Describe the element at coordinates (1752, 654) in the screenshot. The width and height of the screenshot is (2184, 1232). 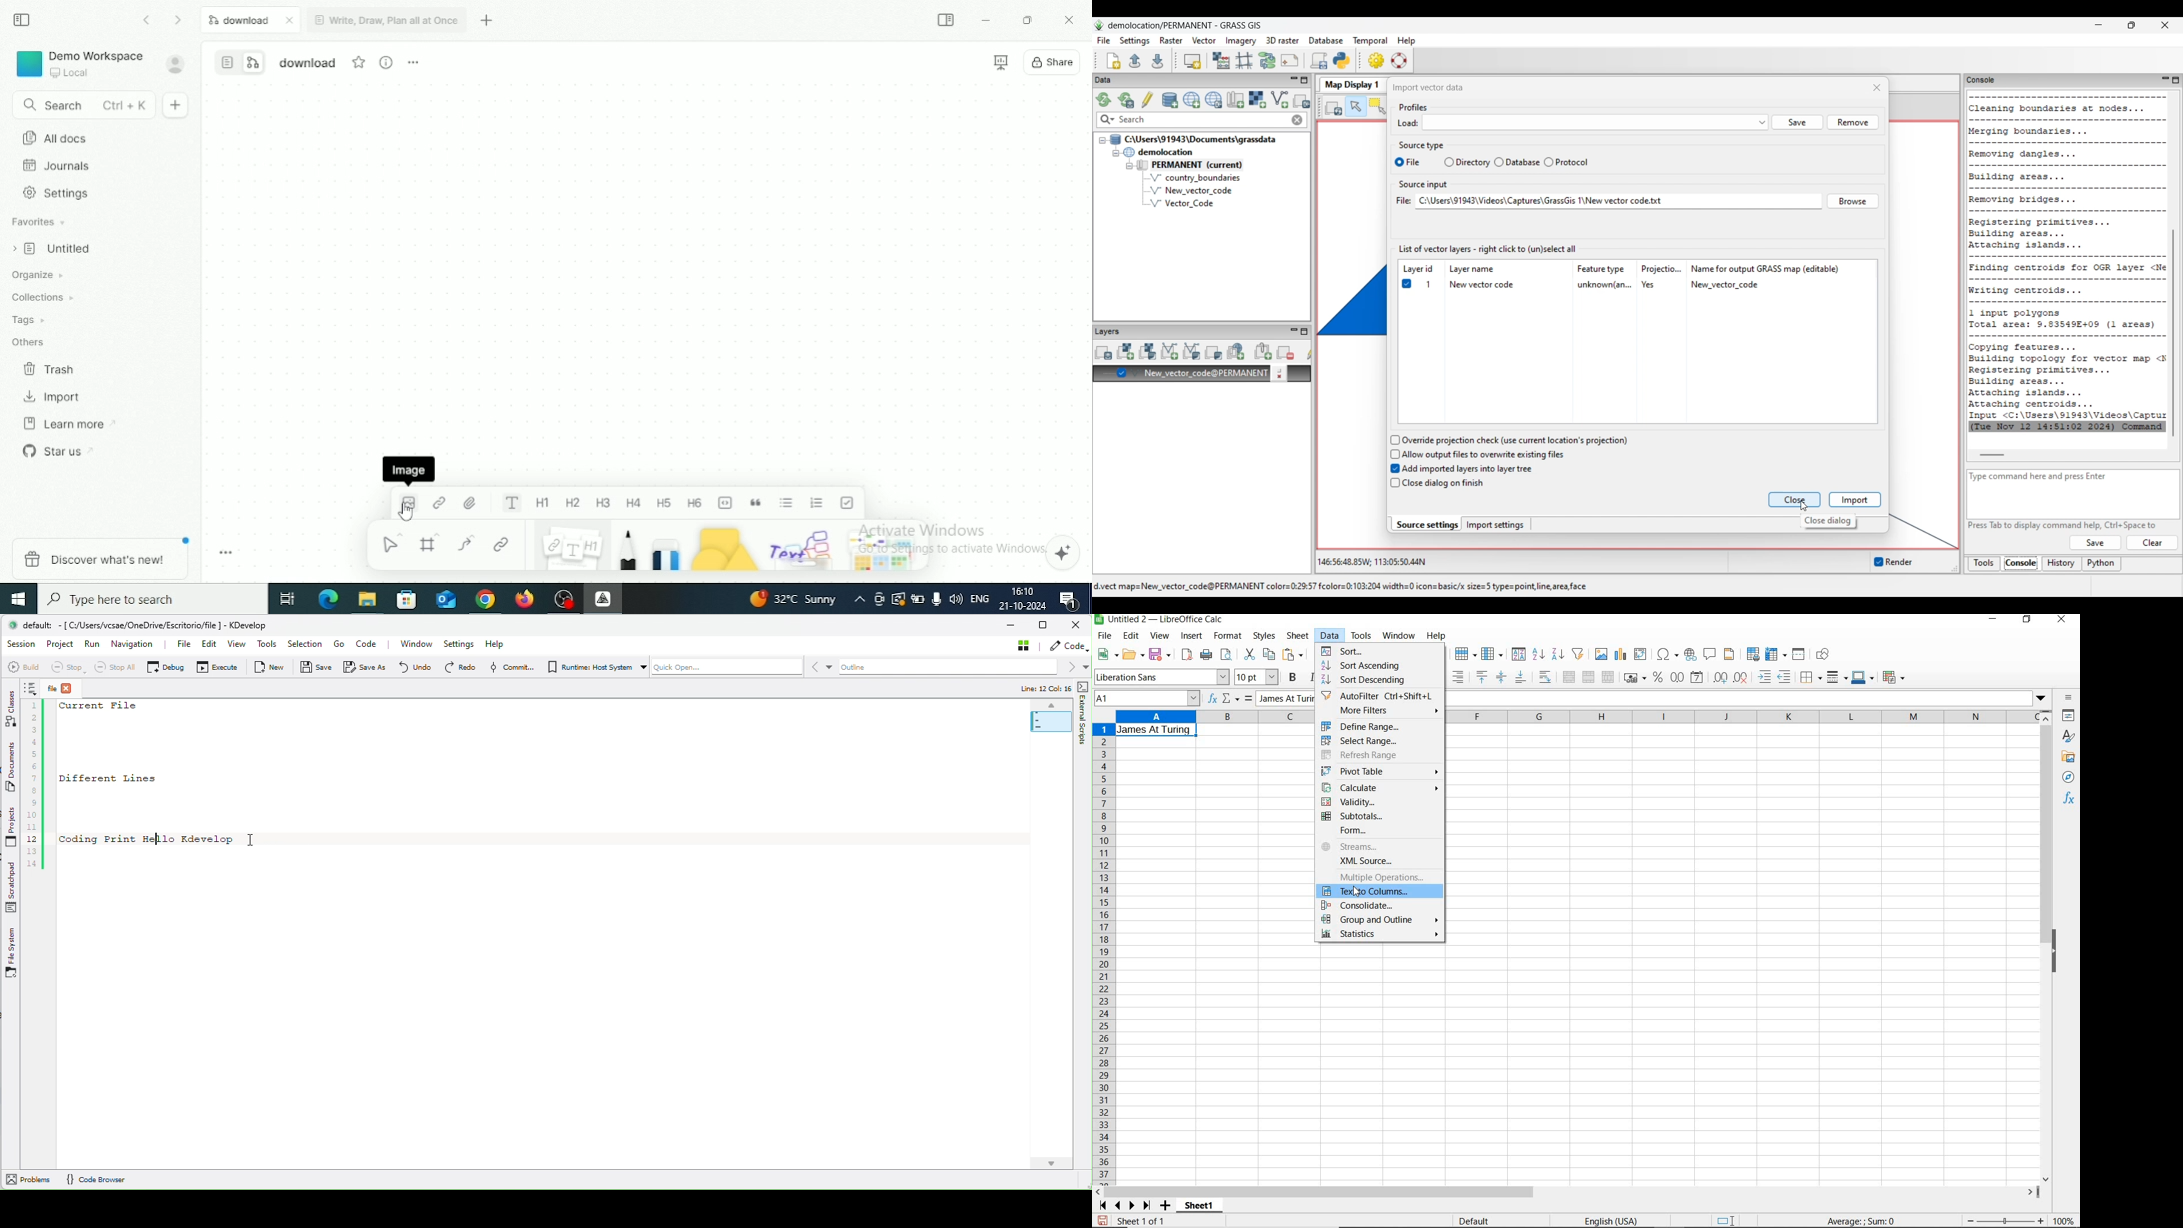
I see `define print area` at that location.